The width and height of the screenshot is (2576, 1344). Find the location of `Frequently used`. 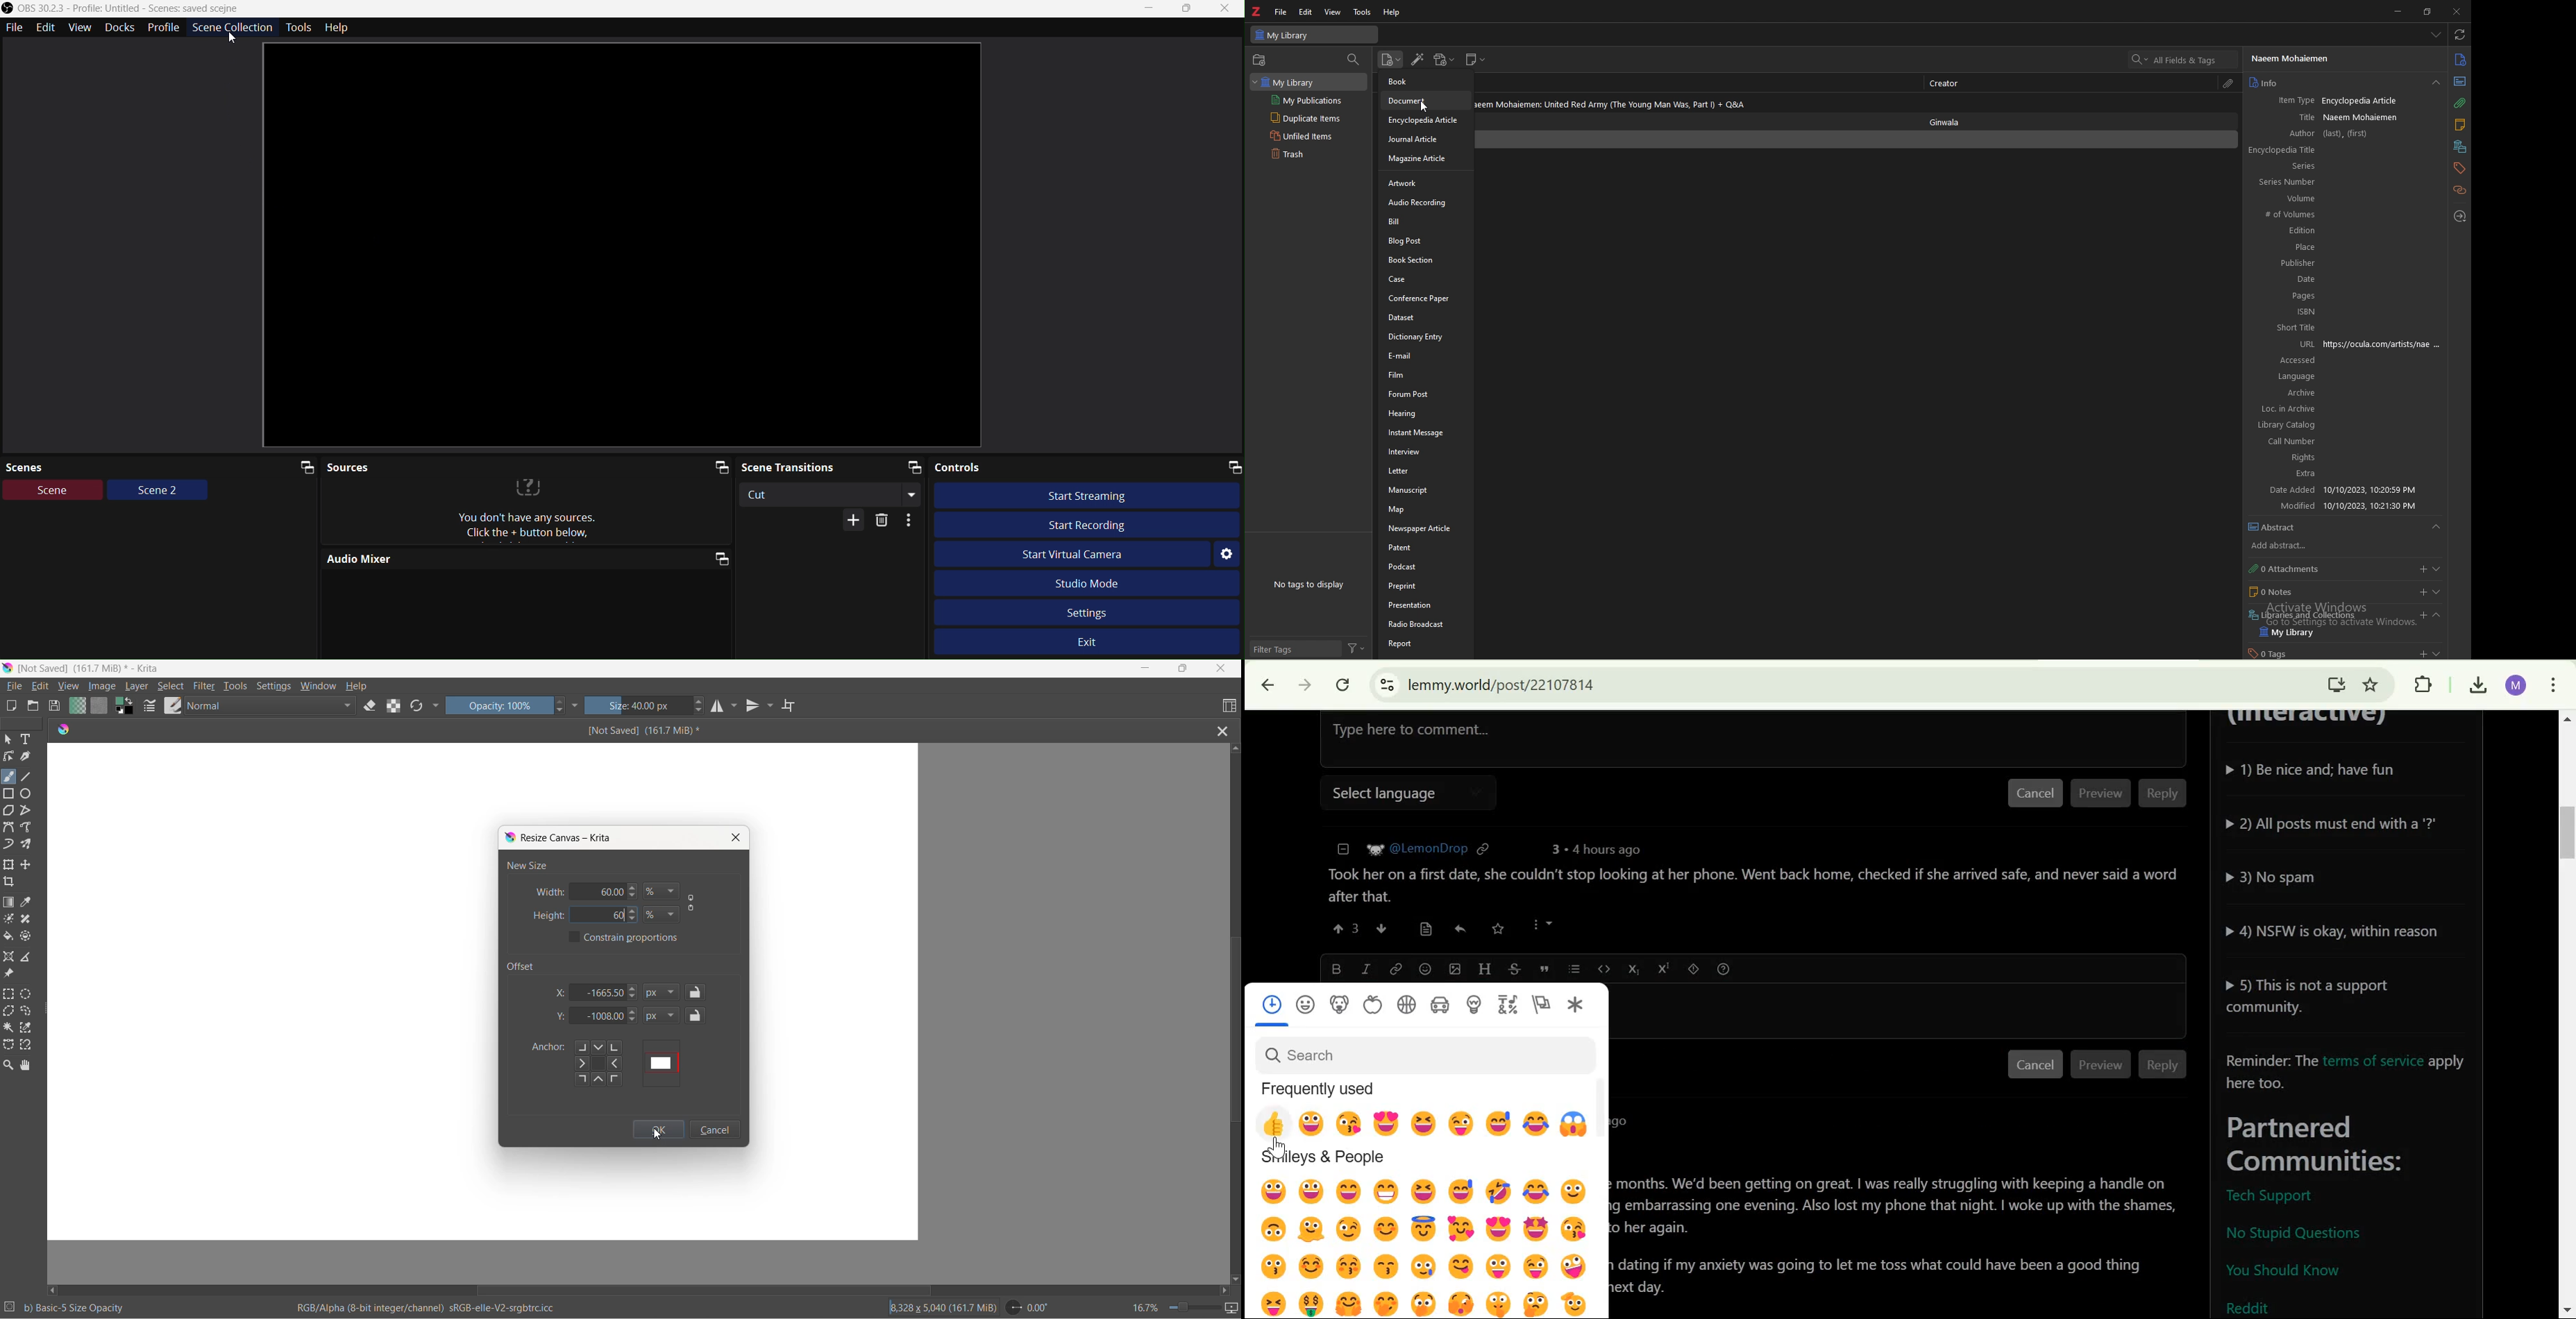

Frequently used is located at coordinates (1319, 1088).